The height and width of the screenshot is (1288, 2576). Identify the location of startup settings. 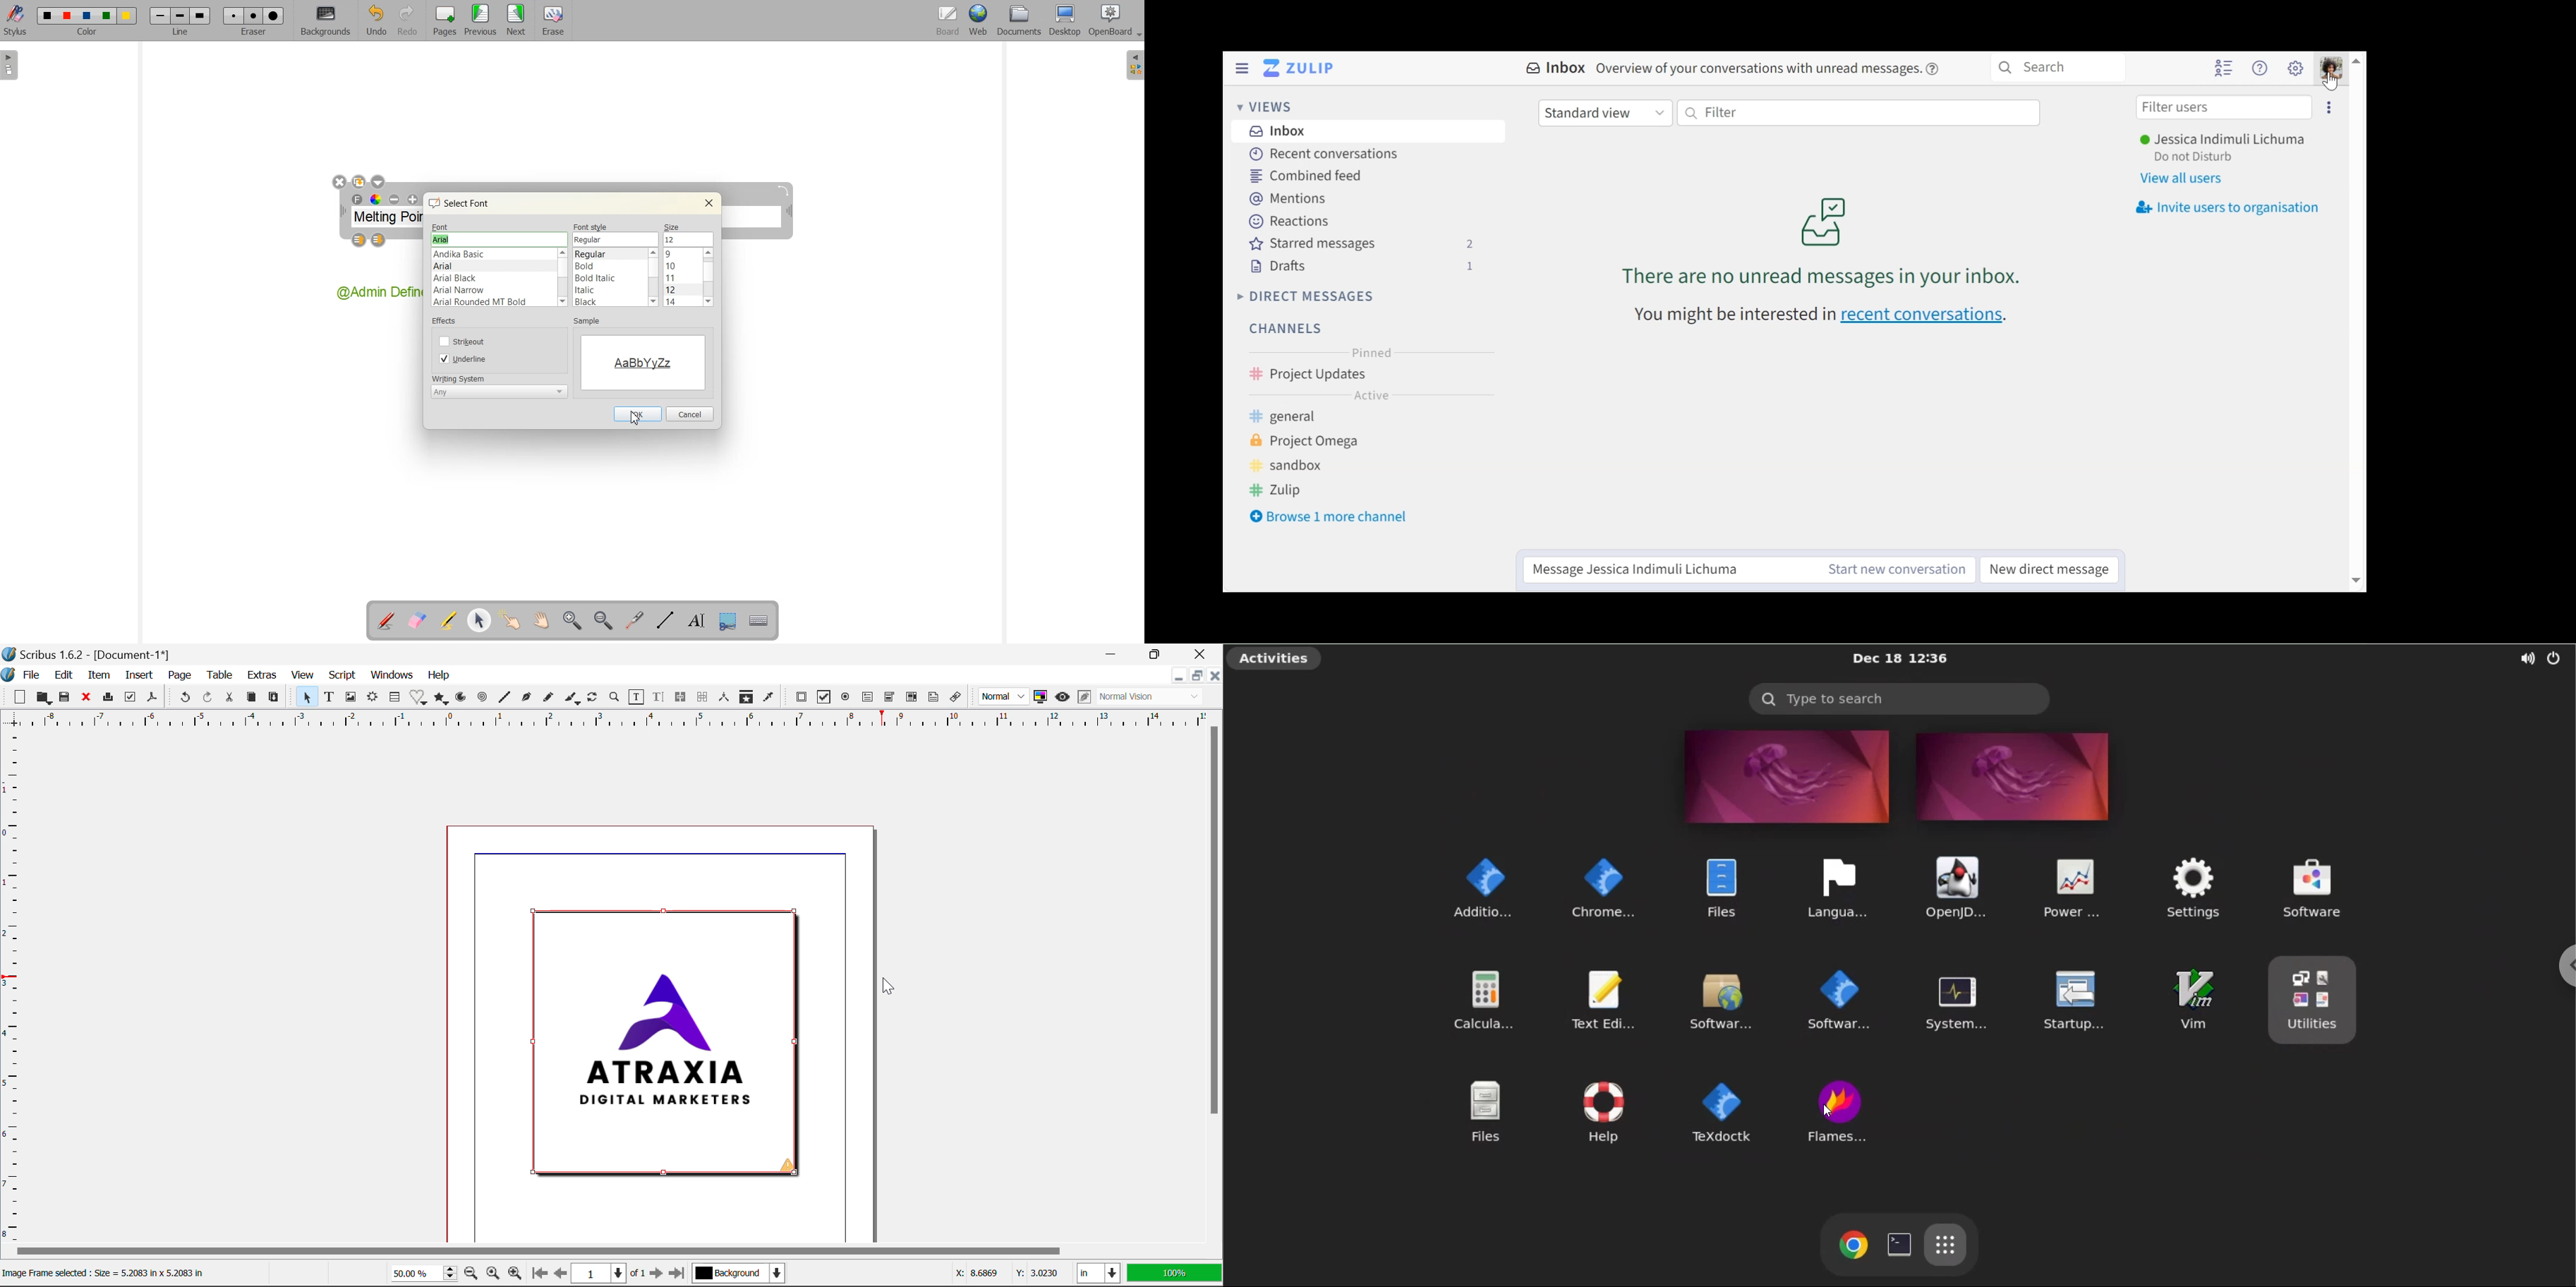
(2076, 1003).